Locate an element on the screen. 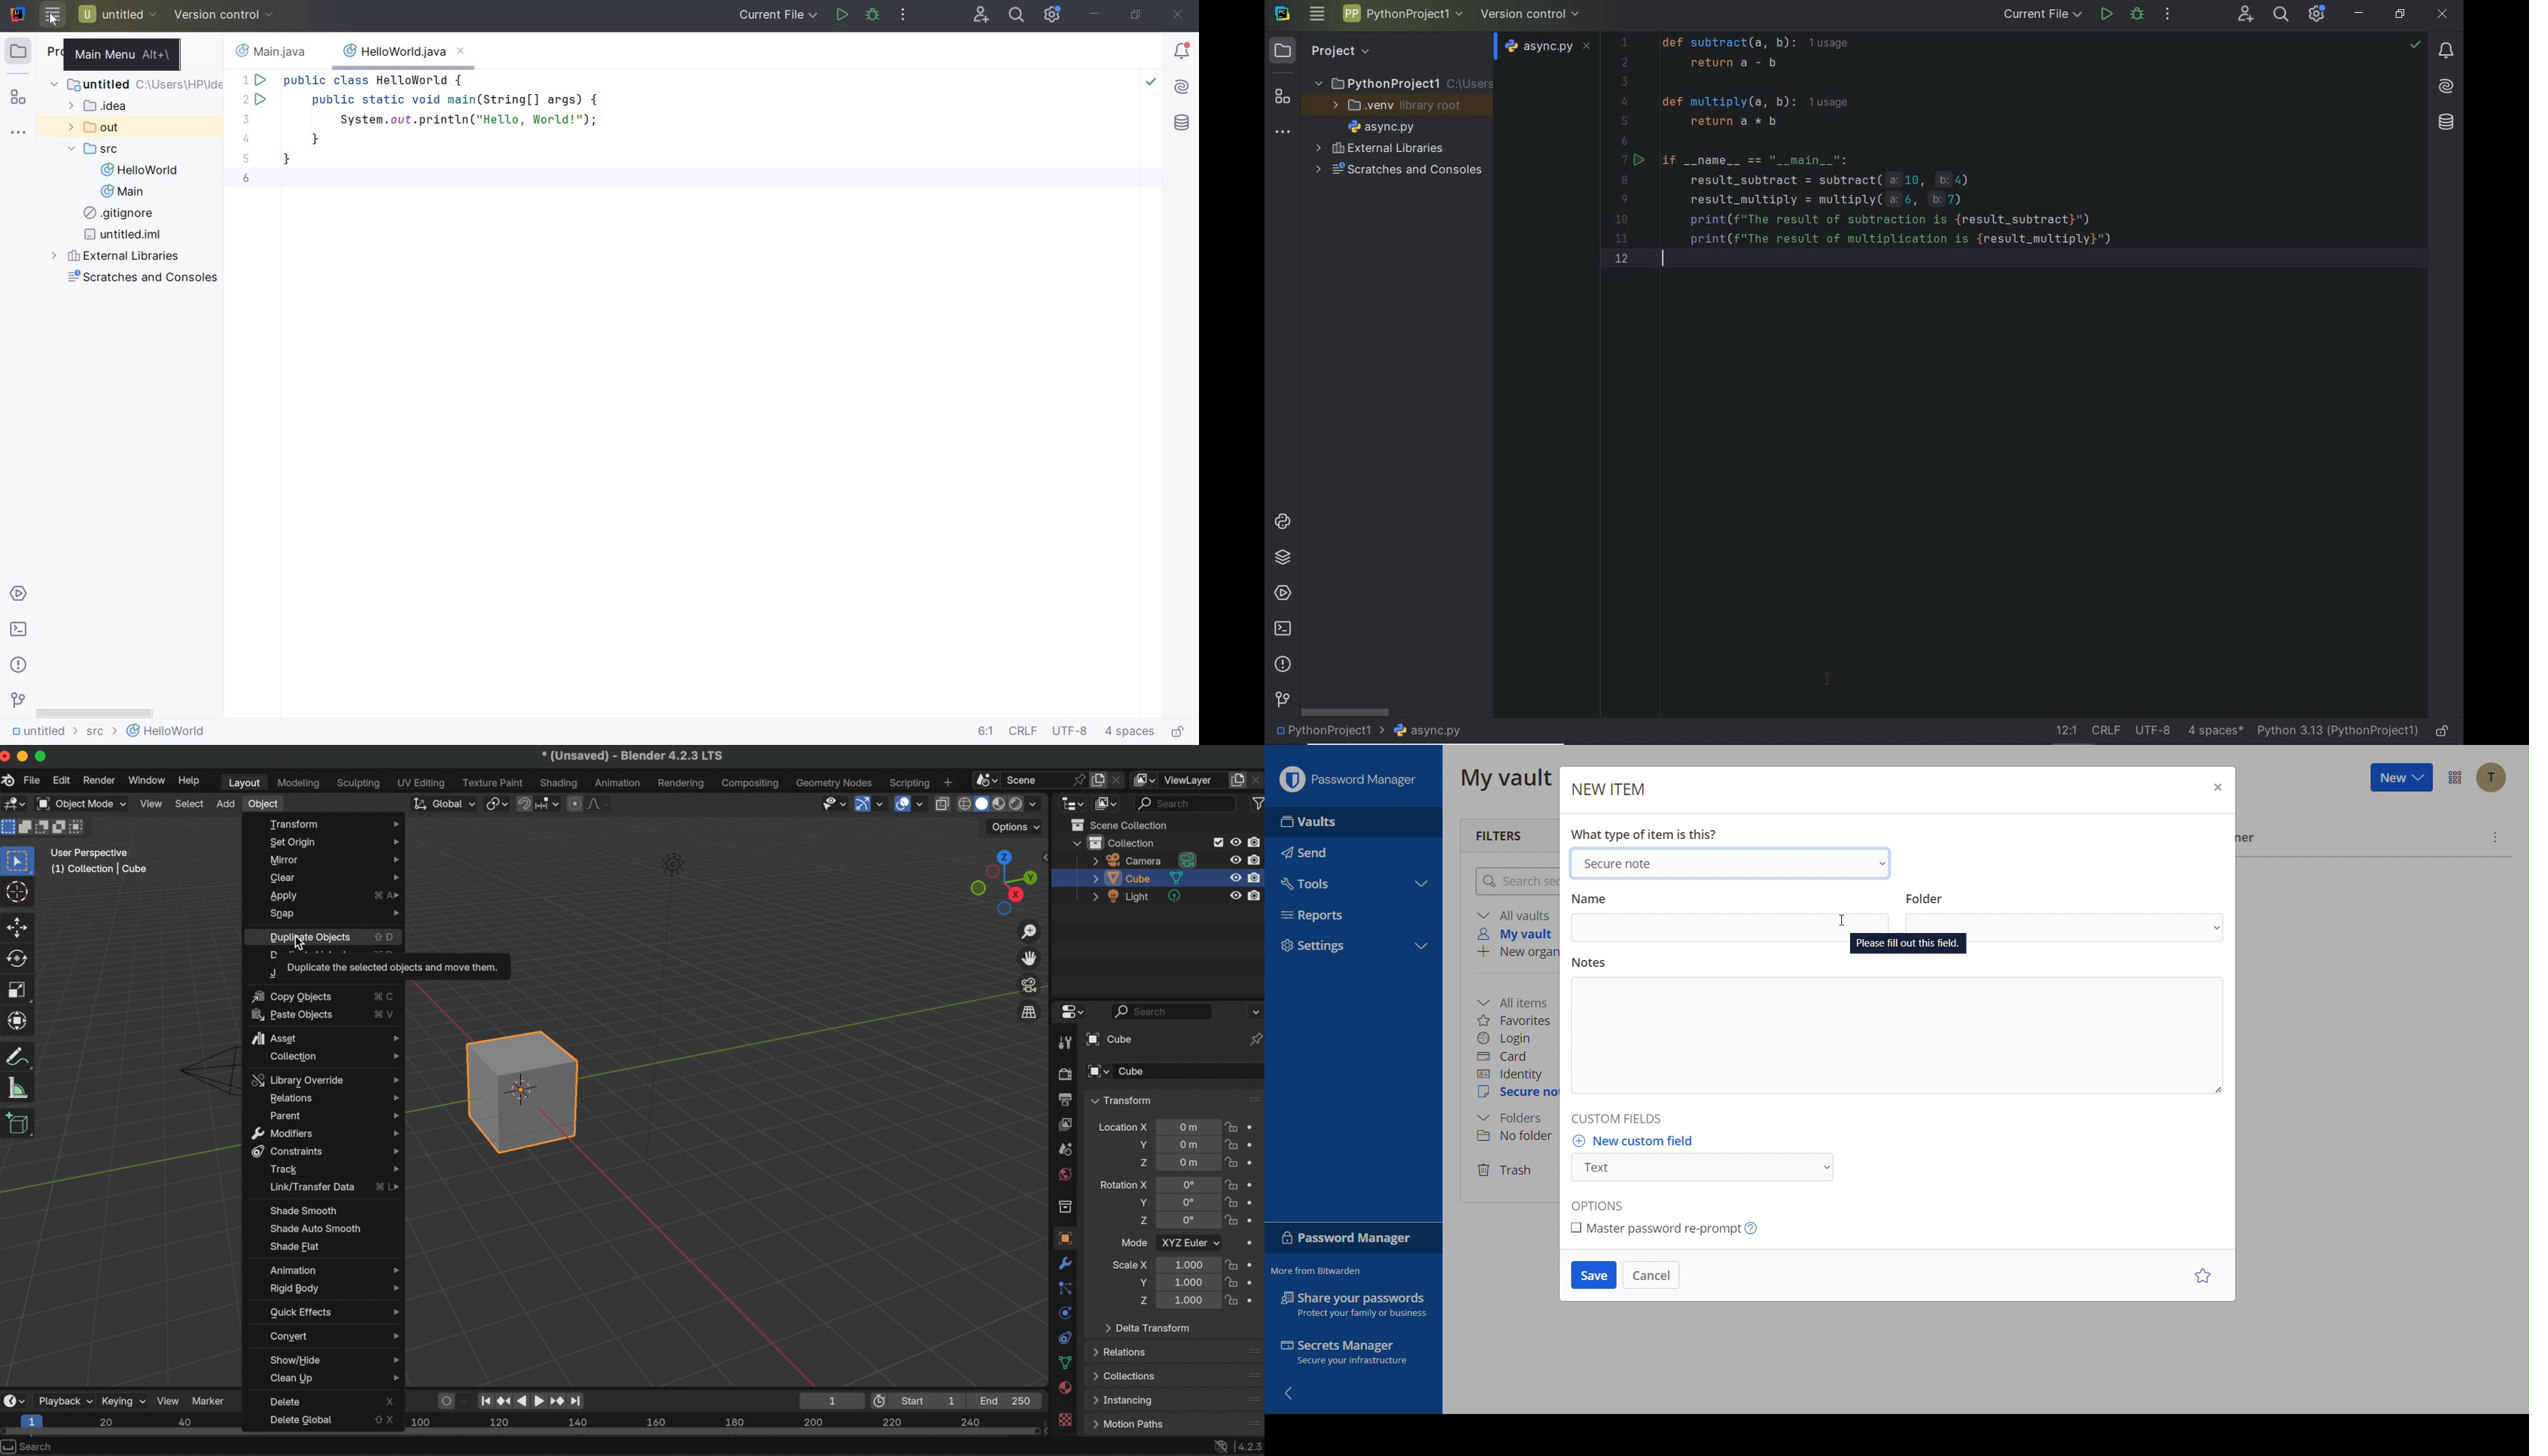 The height and width of the screenshot is (1456, 2548). location of object is located at coordinates (1186, 1143).